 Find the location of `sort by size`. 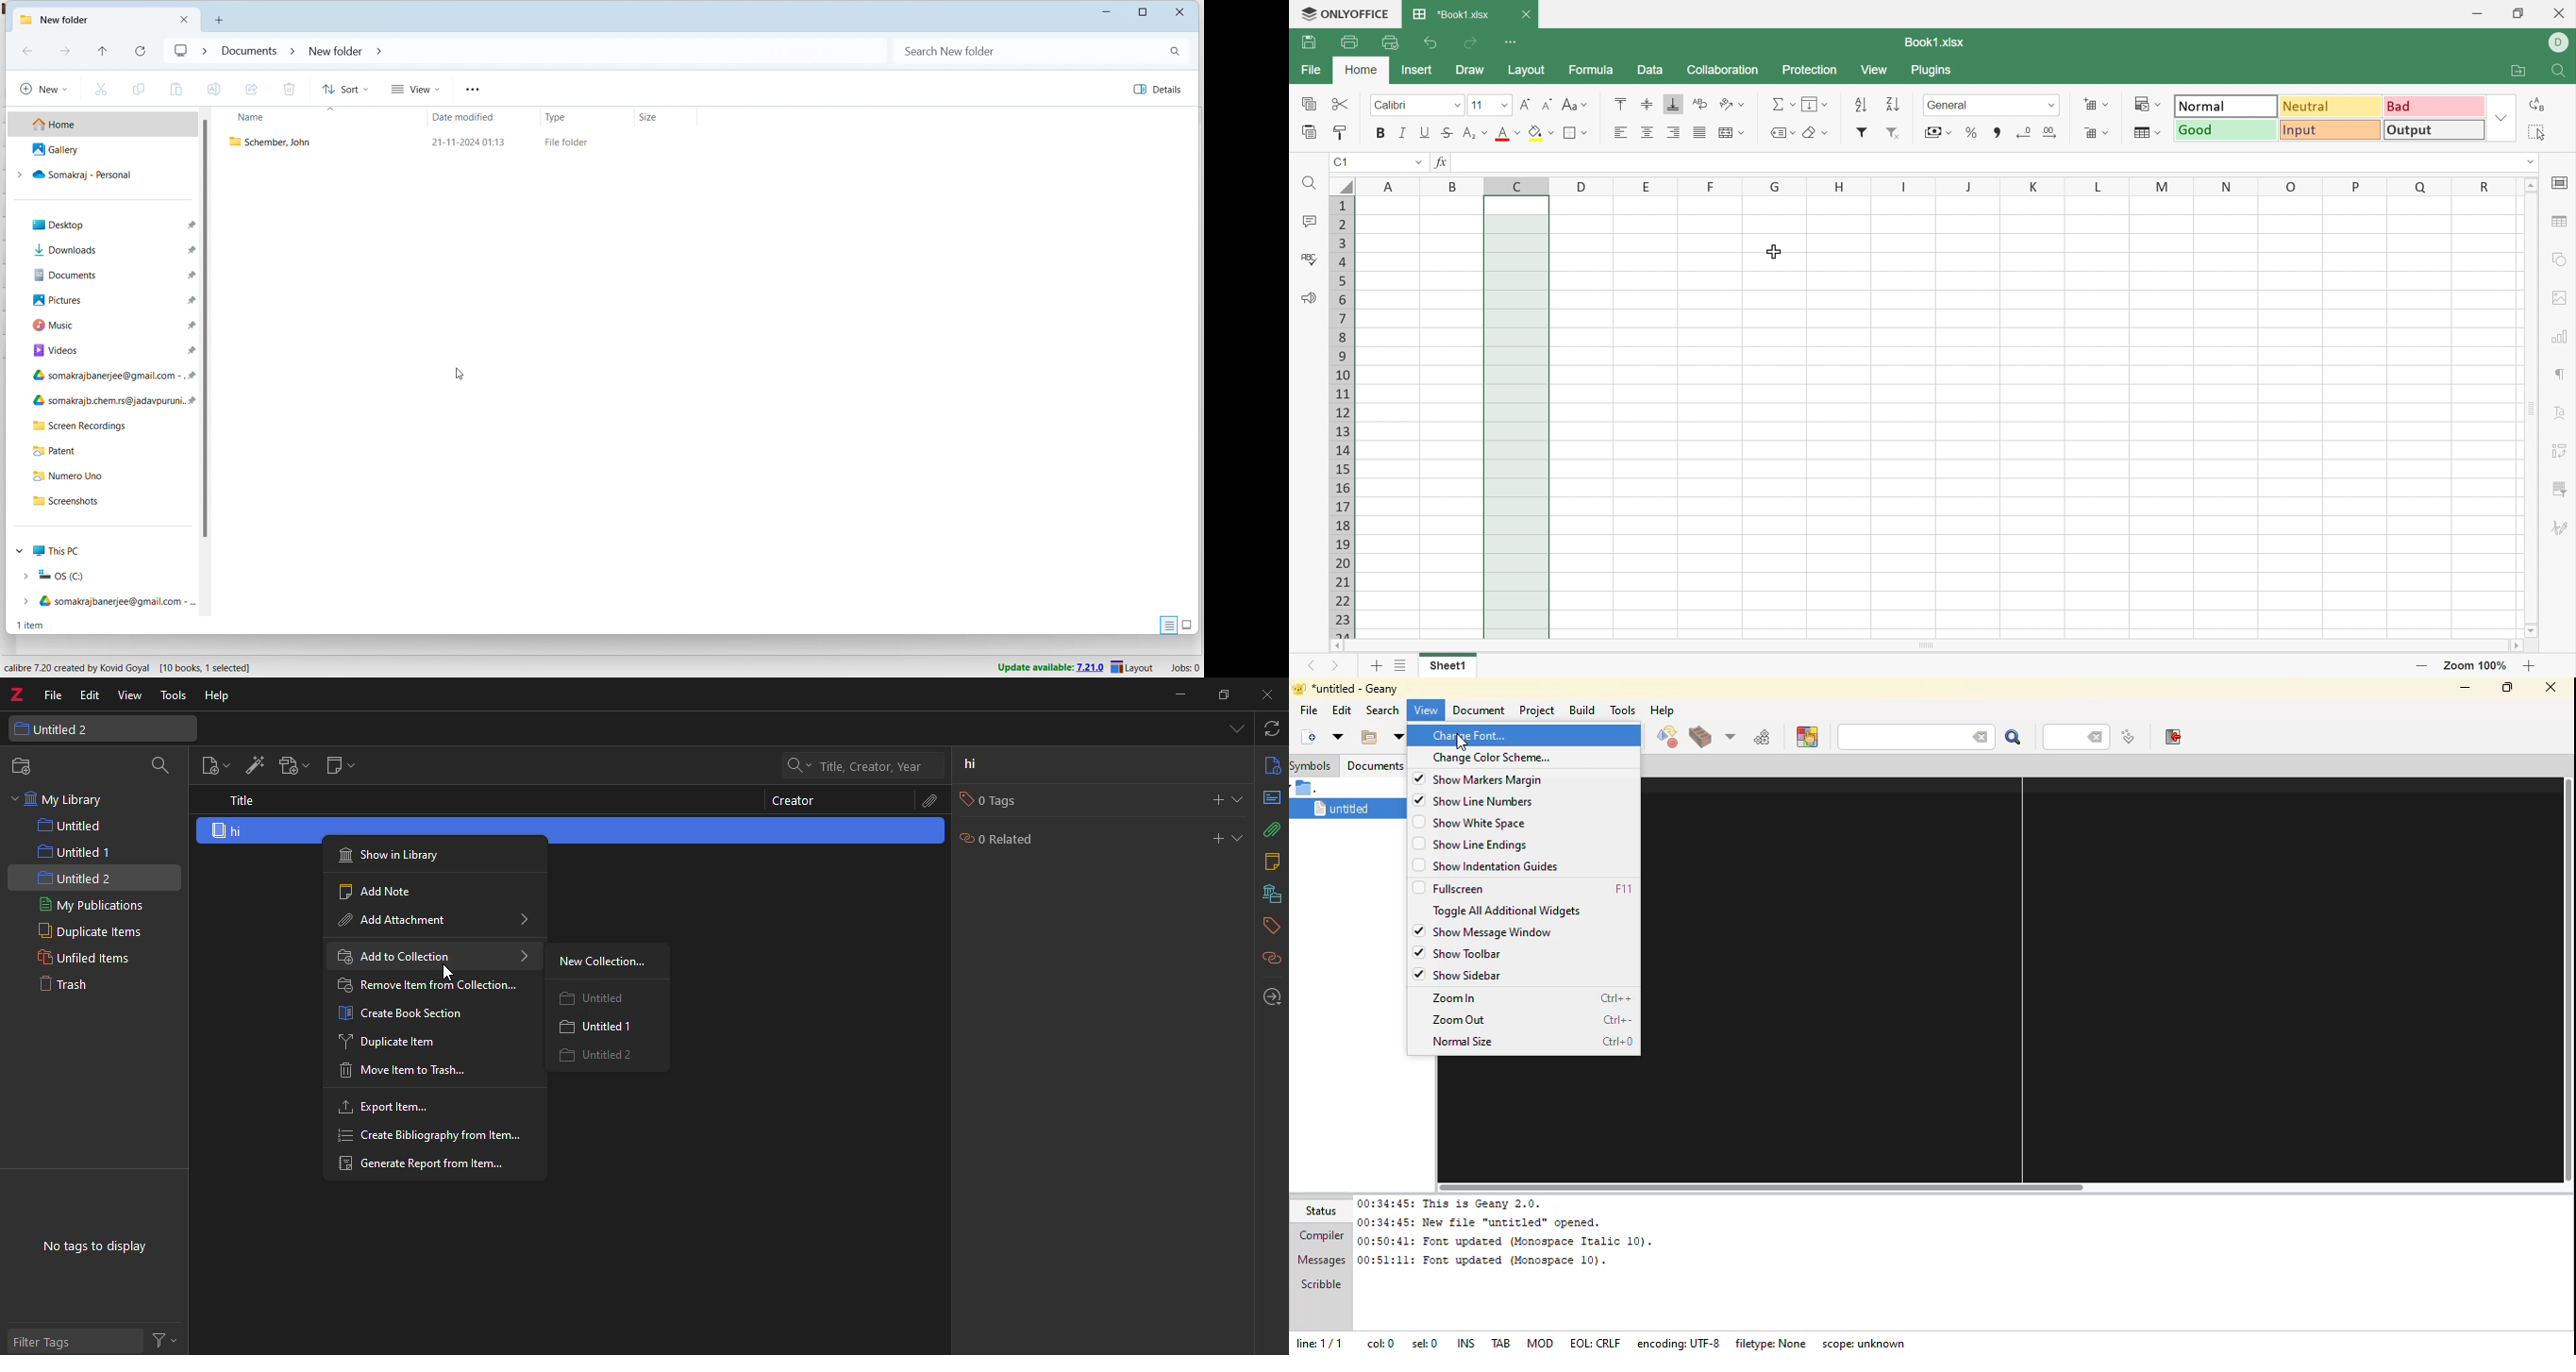

sort by size is located at coordinates (657, 115).